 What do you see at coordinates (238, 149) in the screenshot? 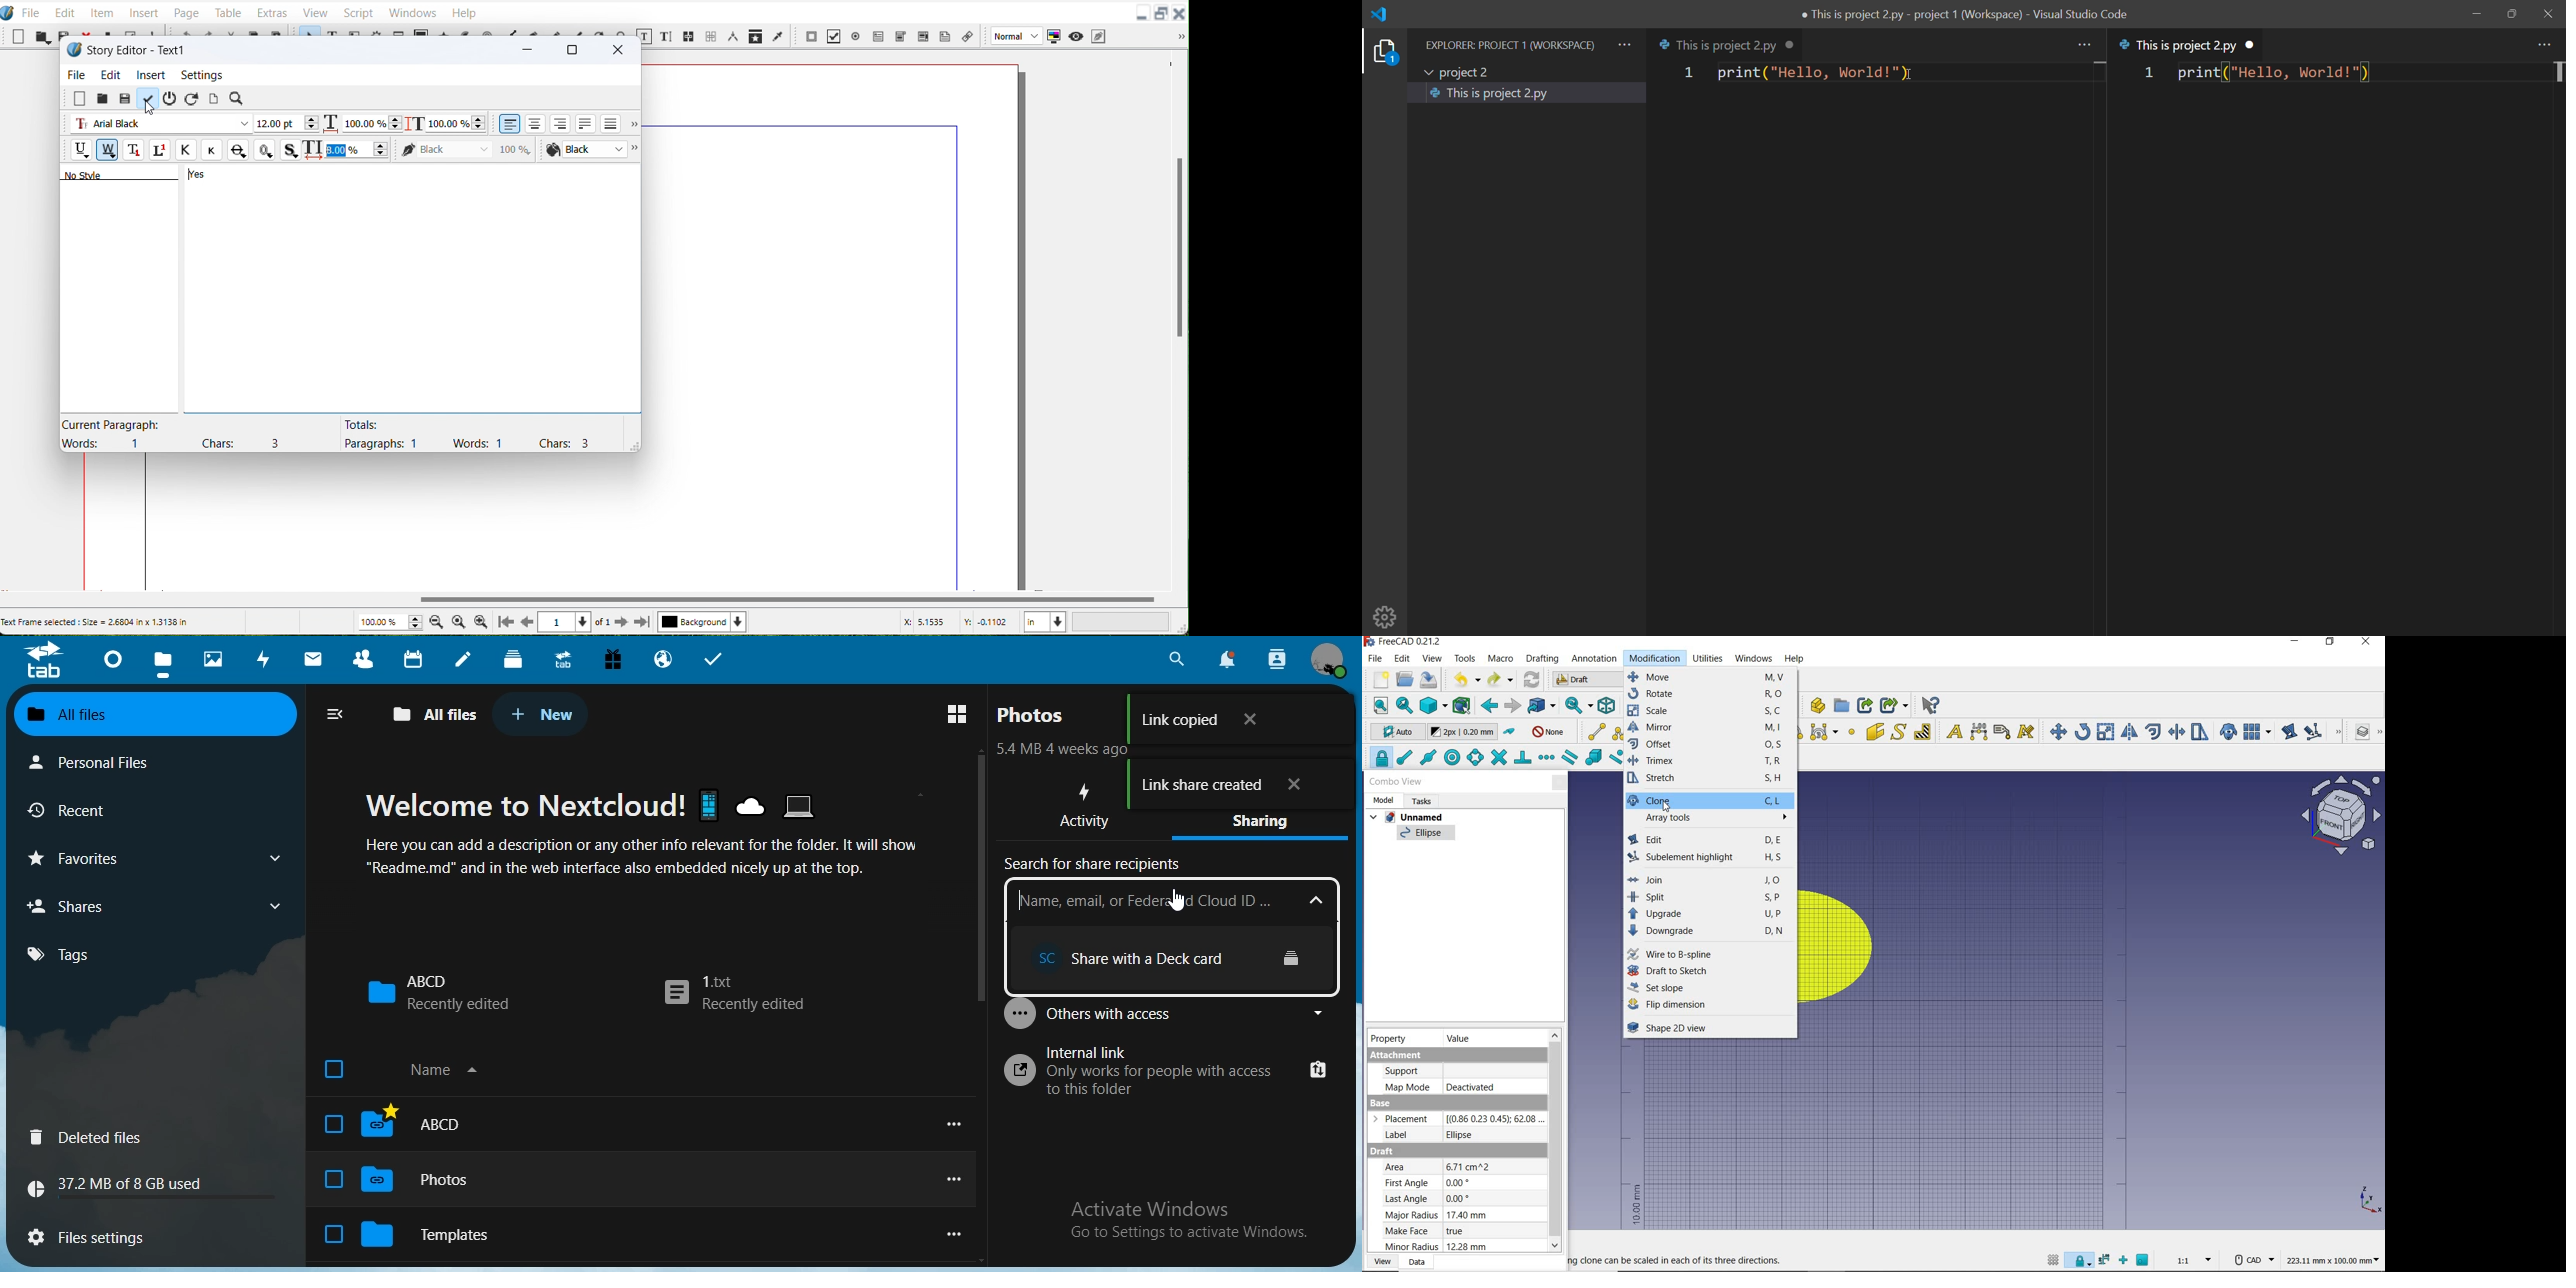
I see `Strike Out` at bounding box center [238, 149].